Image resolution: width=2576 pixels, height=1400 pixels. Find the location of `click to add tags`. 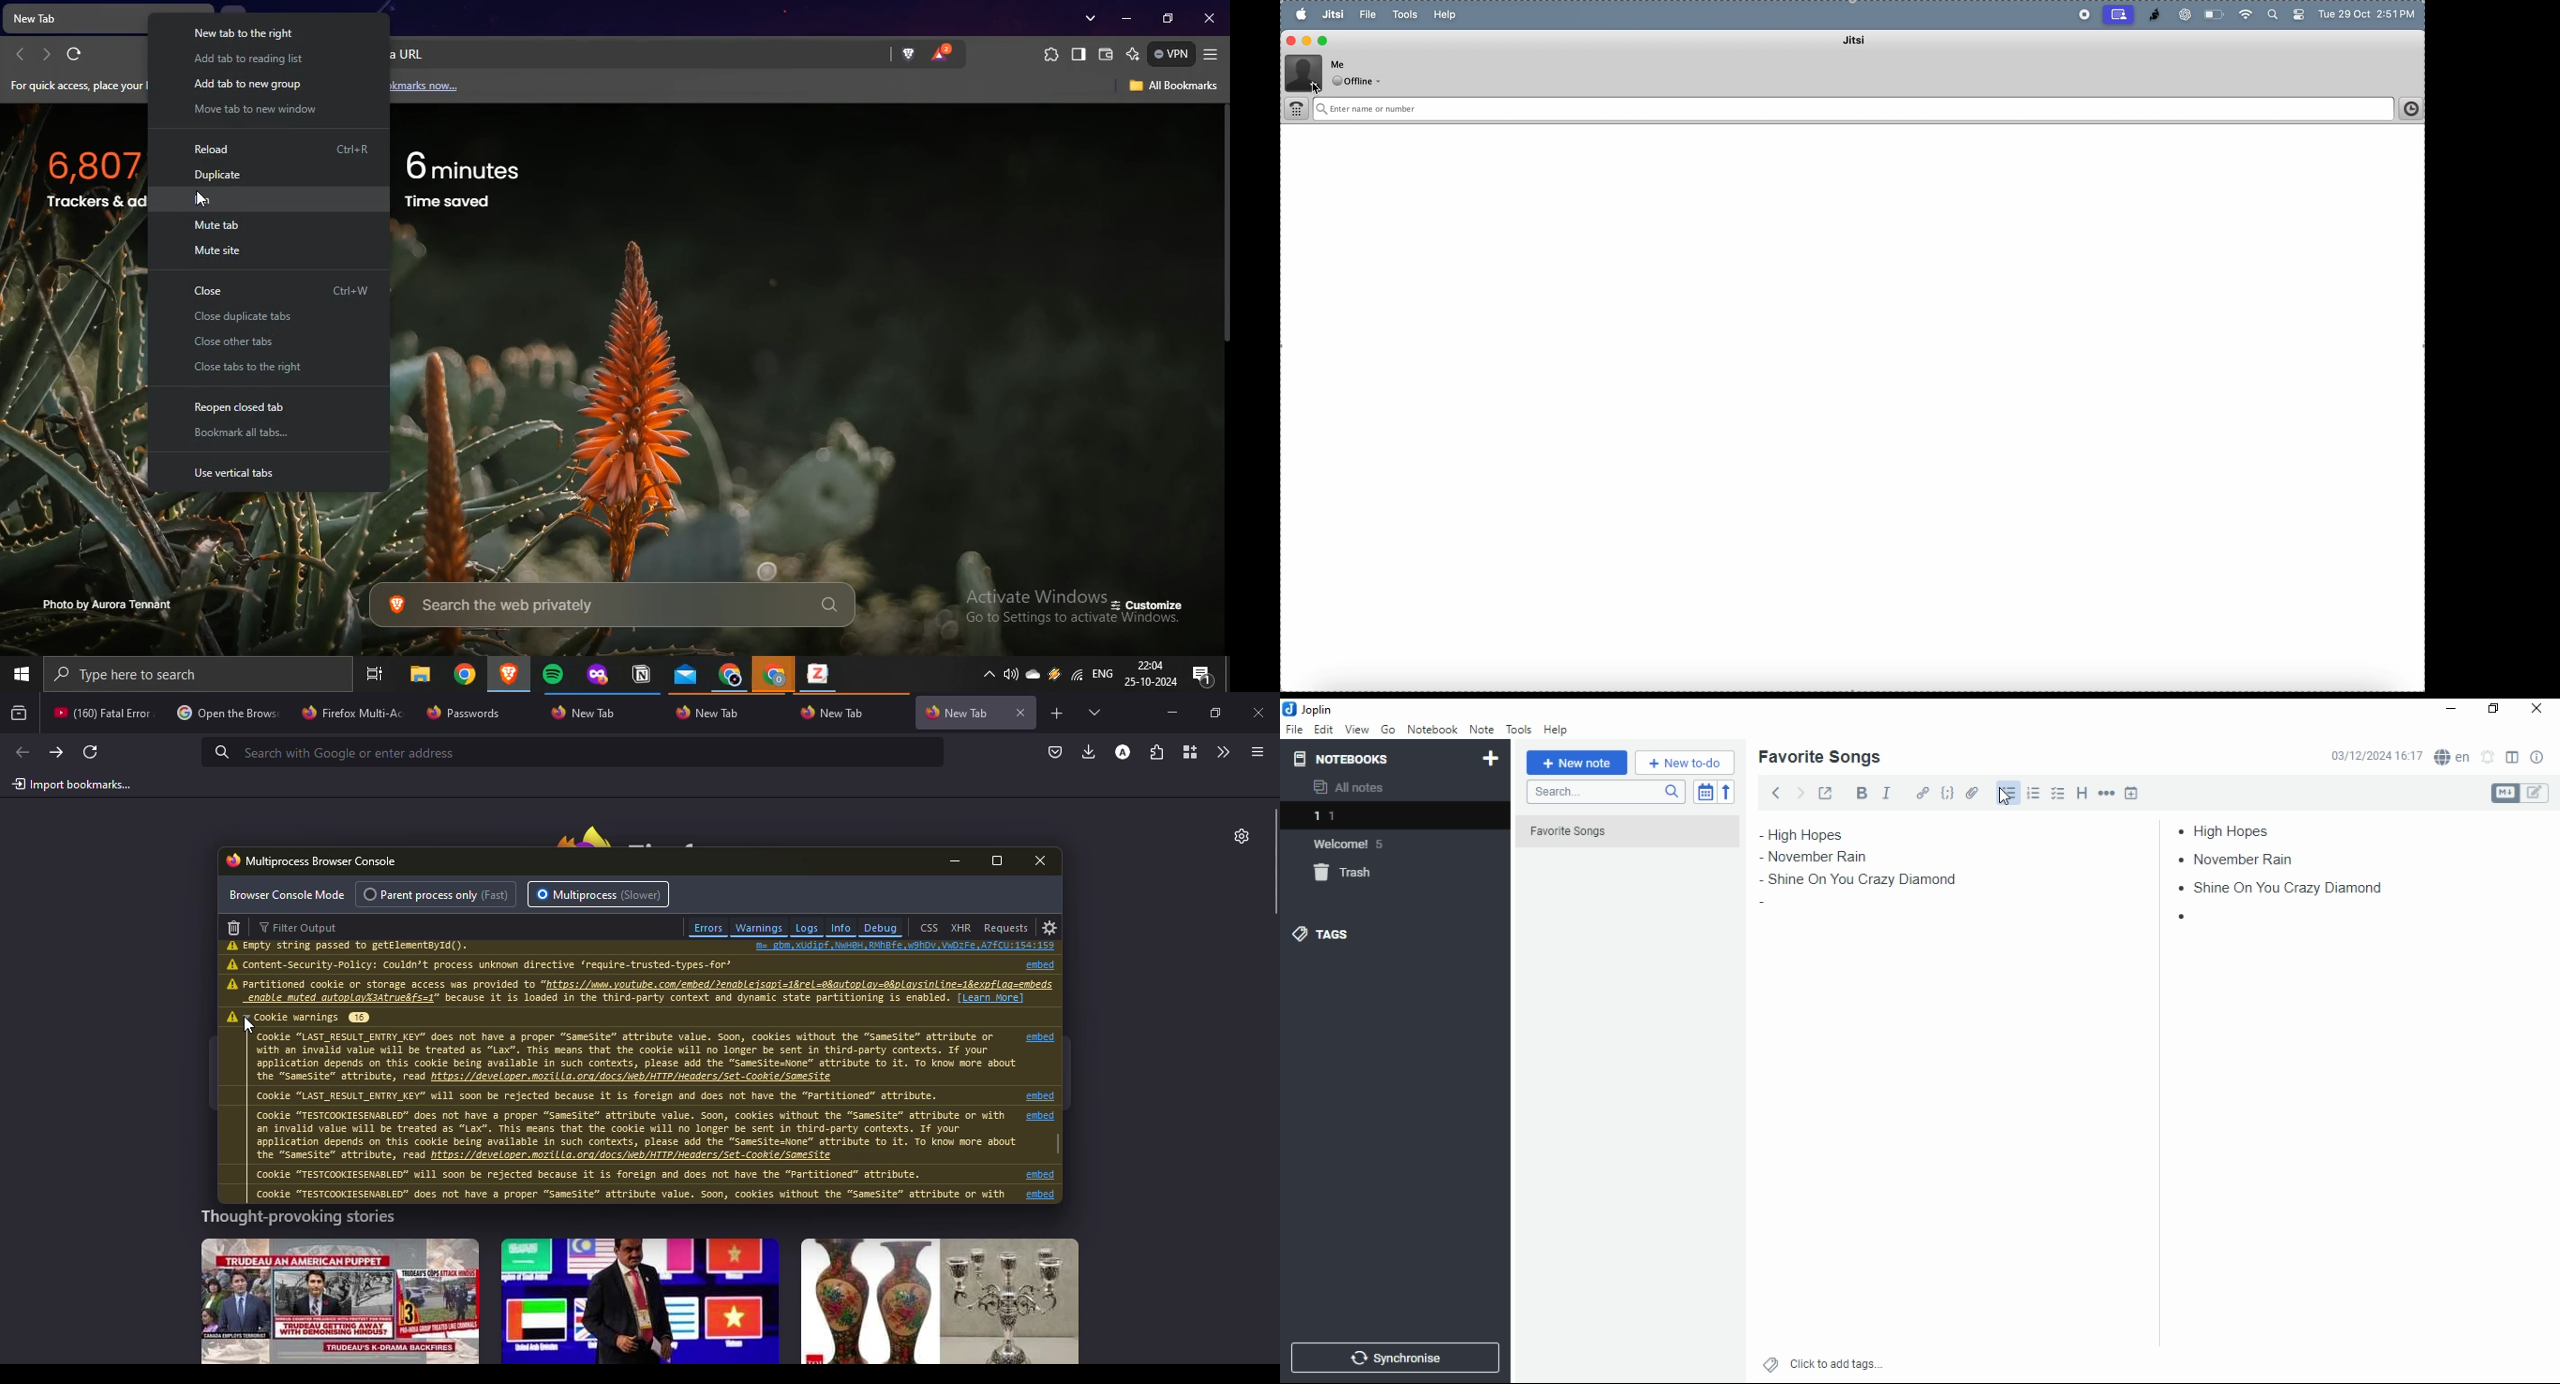

click to add tags is located at coordinates (1836, 1361).